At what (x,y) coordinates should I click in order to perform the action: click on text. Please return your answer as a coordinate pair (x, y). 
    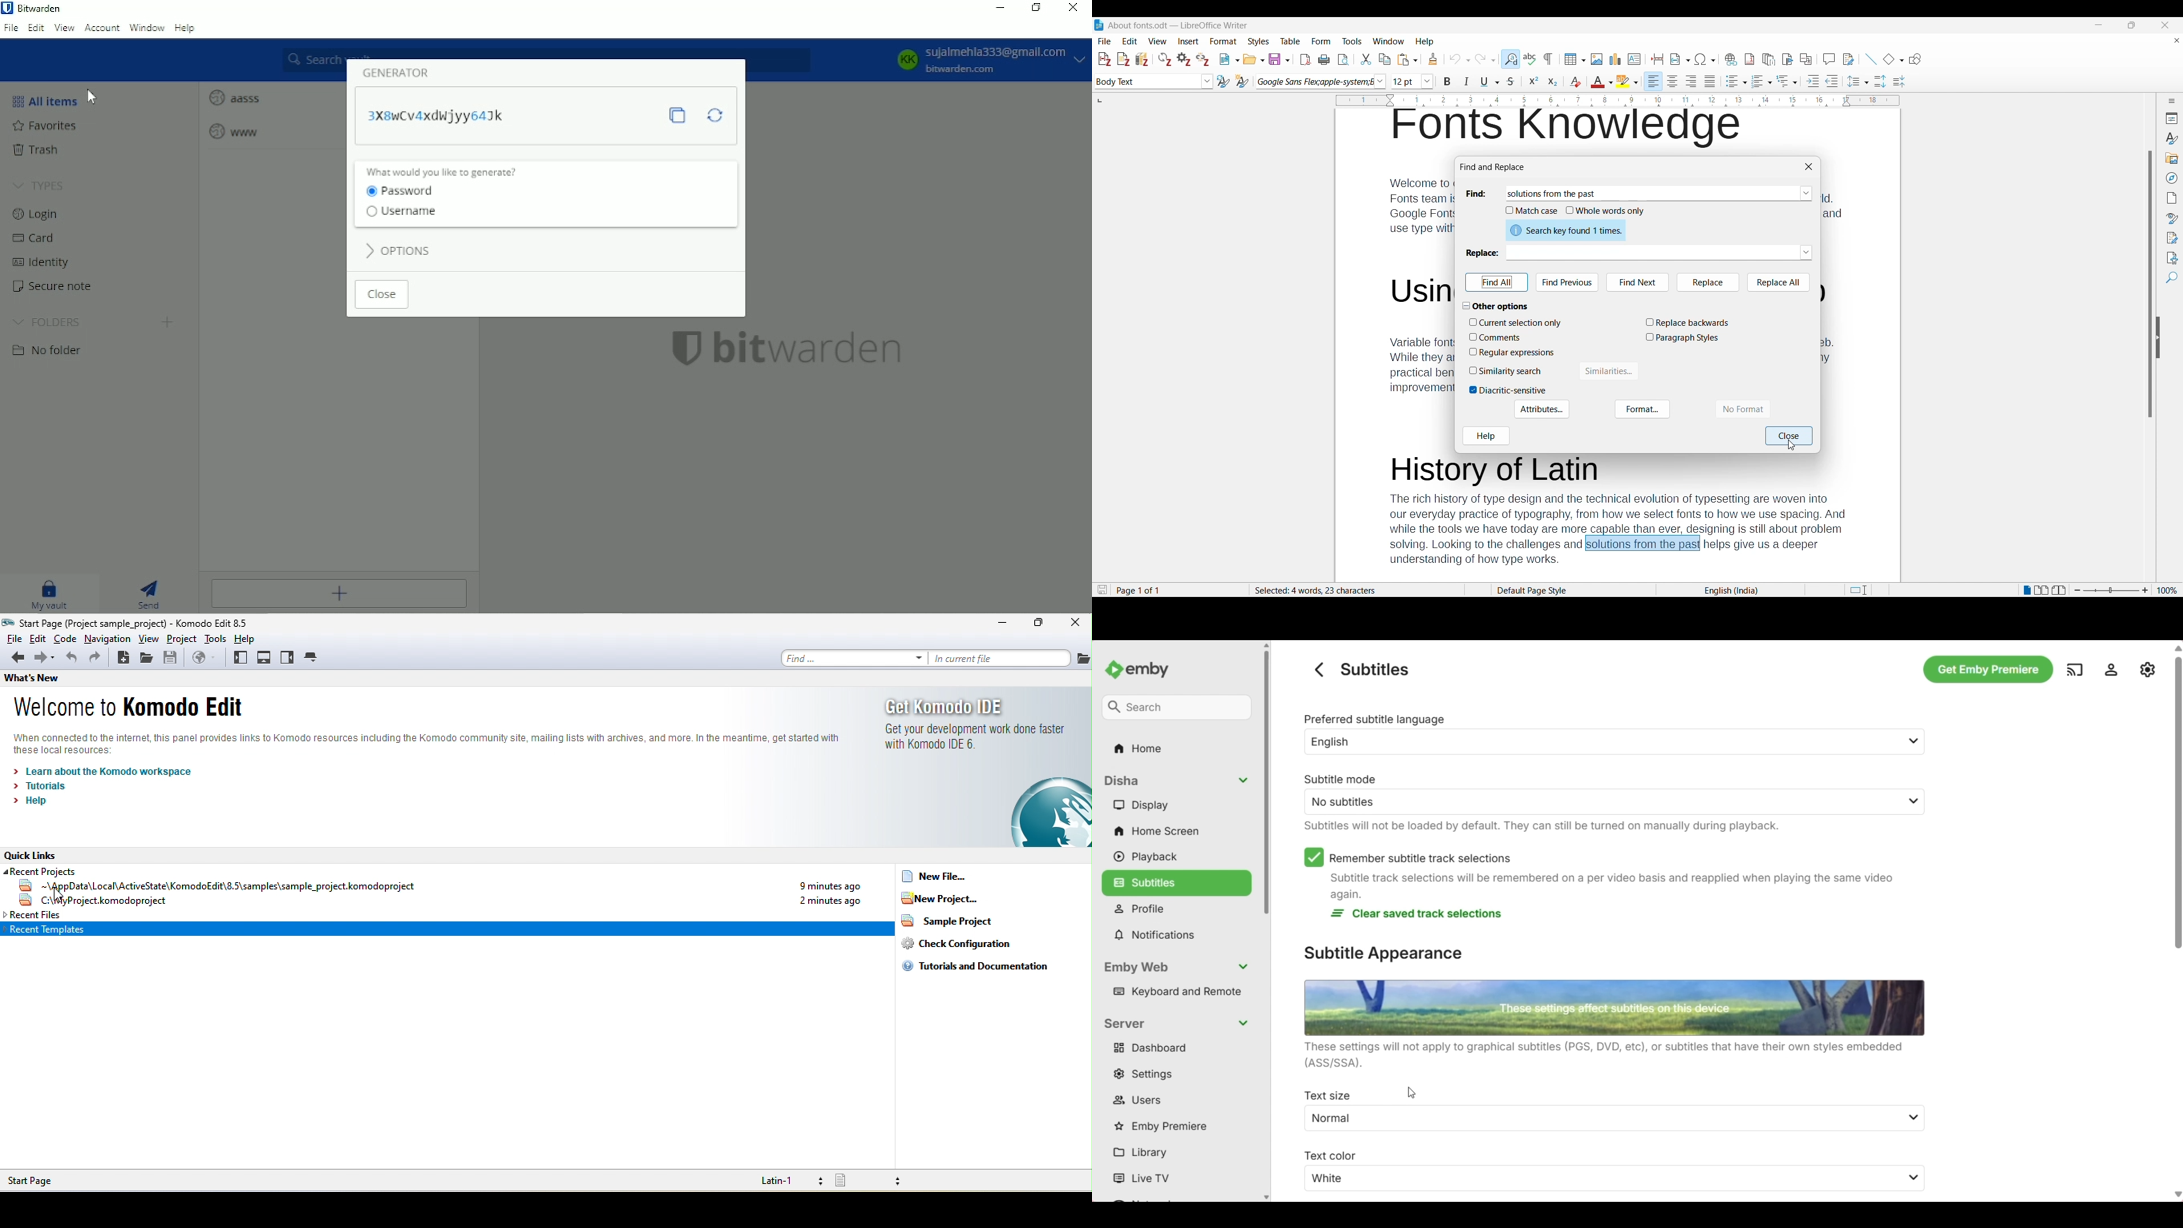
    Looking at the image, I should click on (1619, 511).